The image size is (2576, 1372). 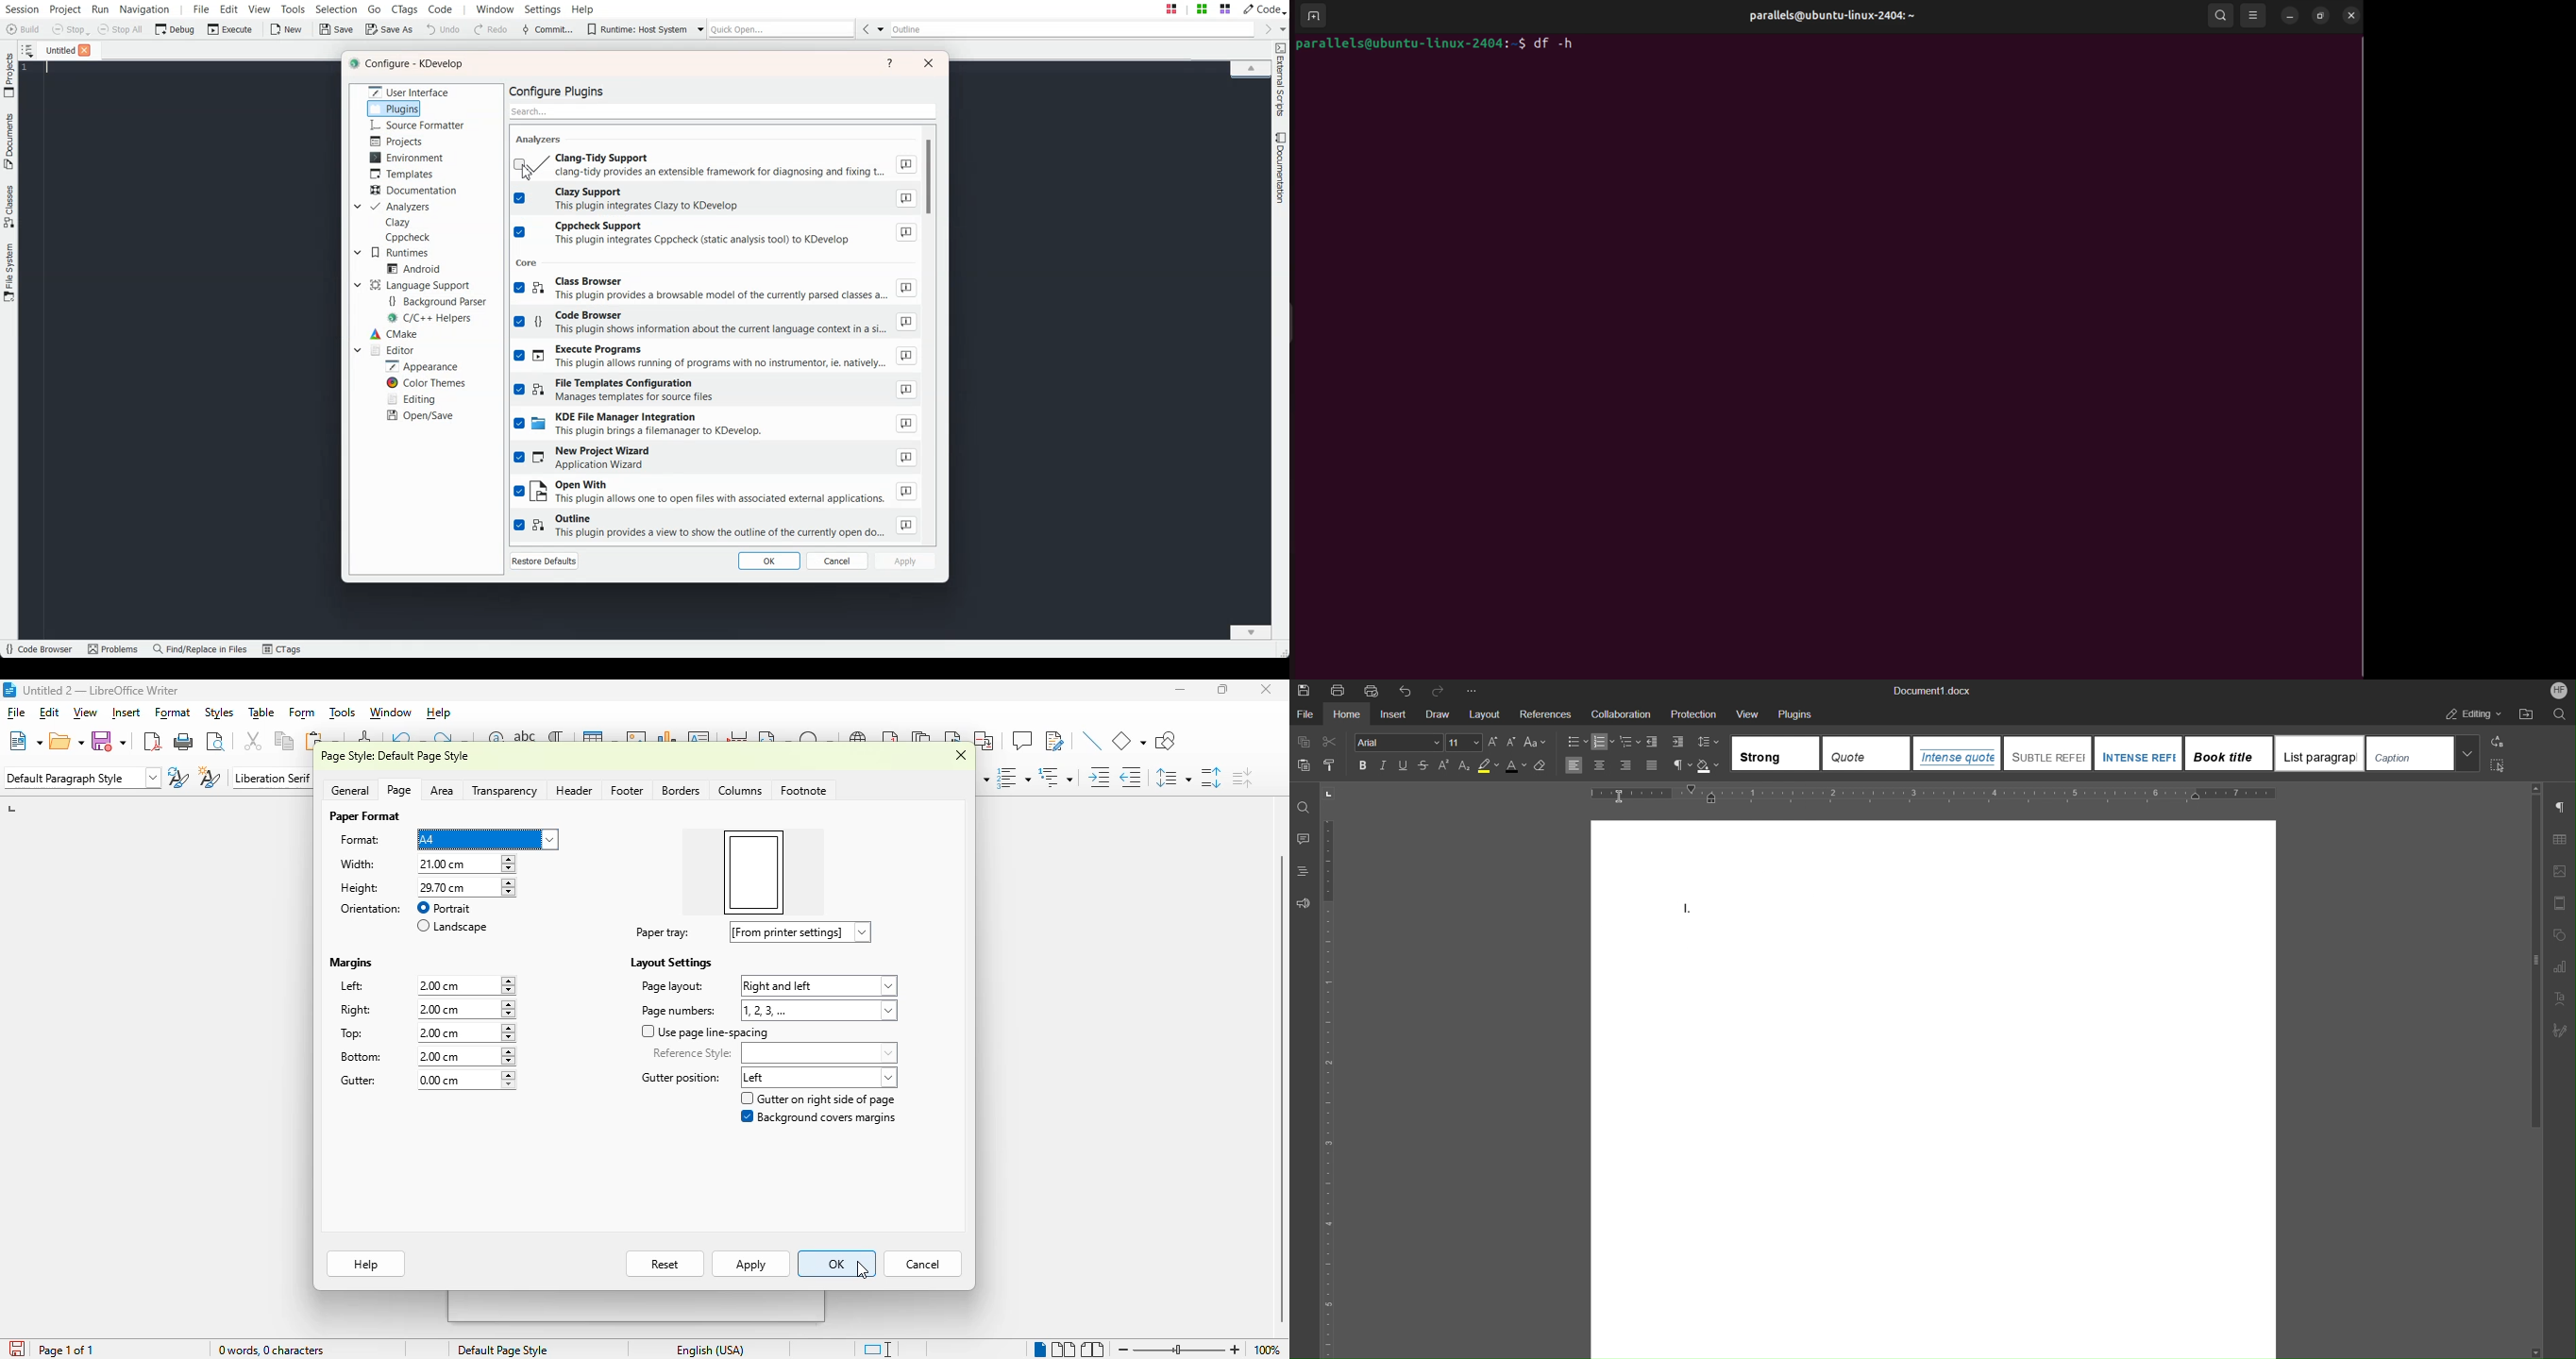 I want to click on borders, so click(x=680, y=790).